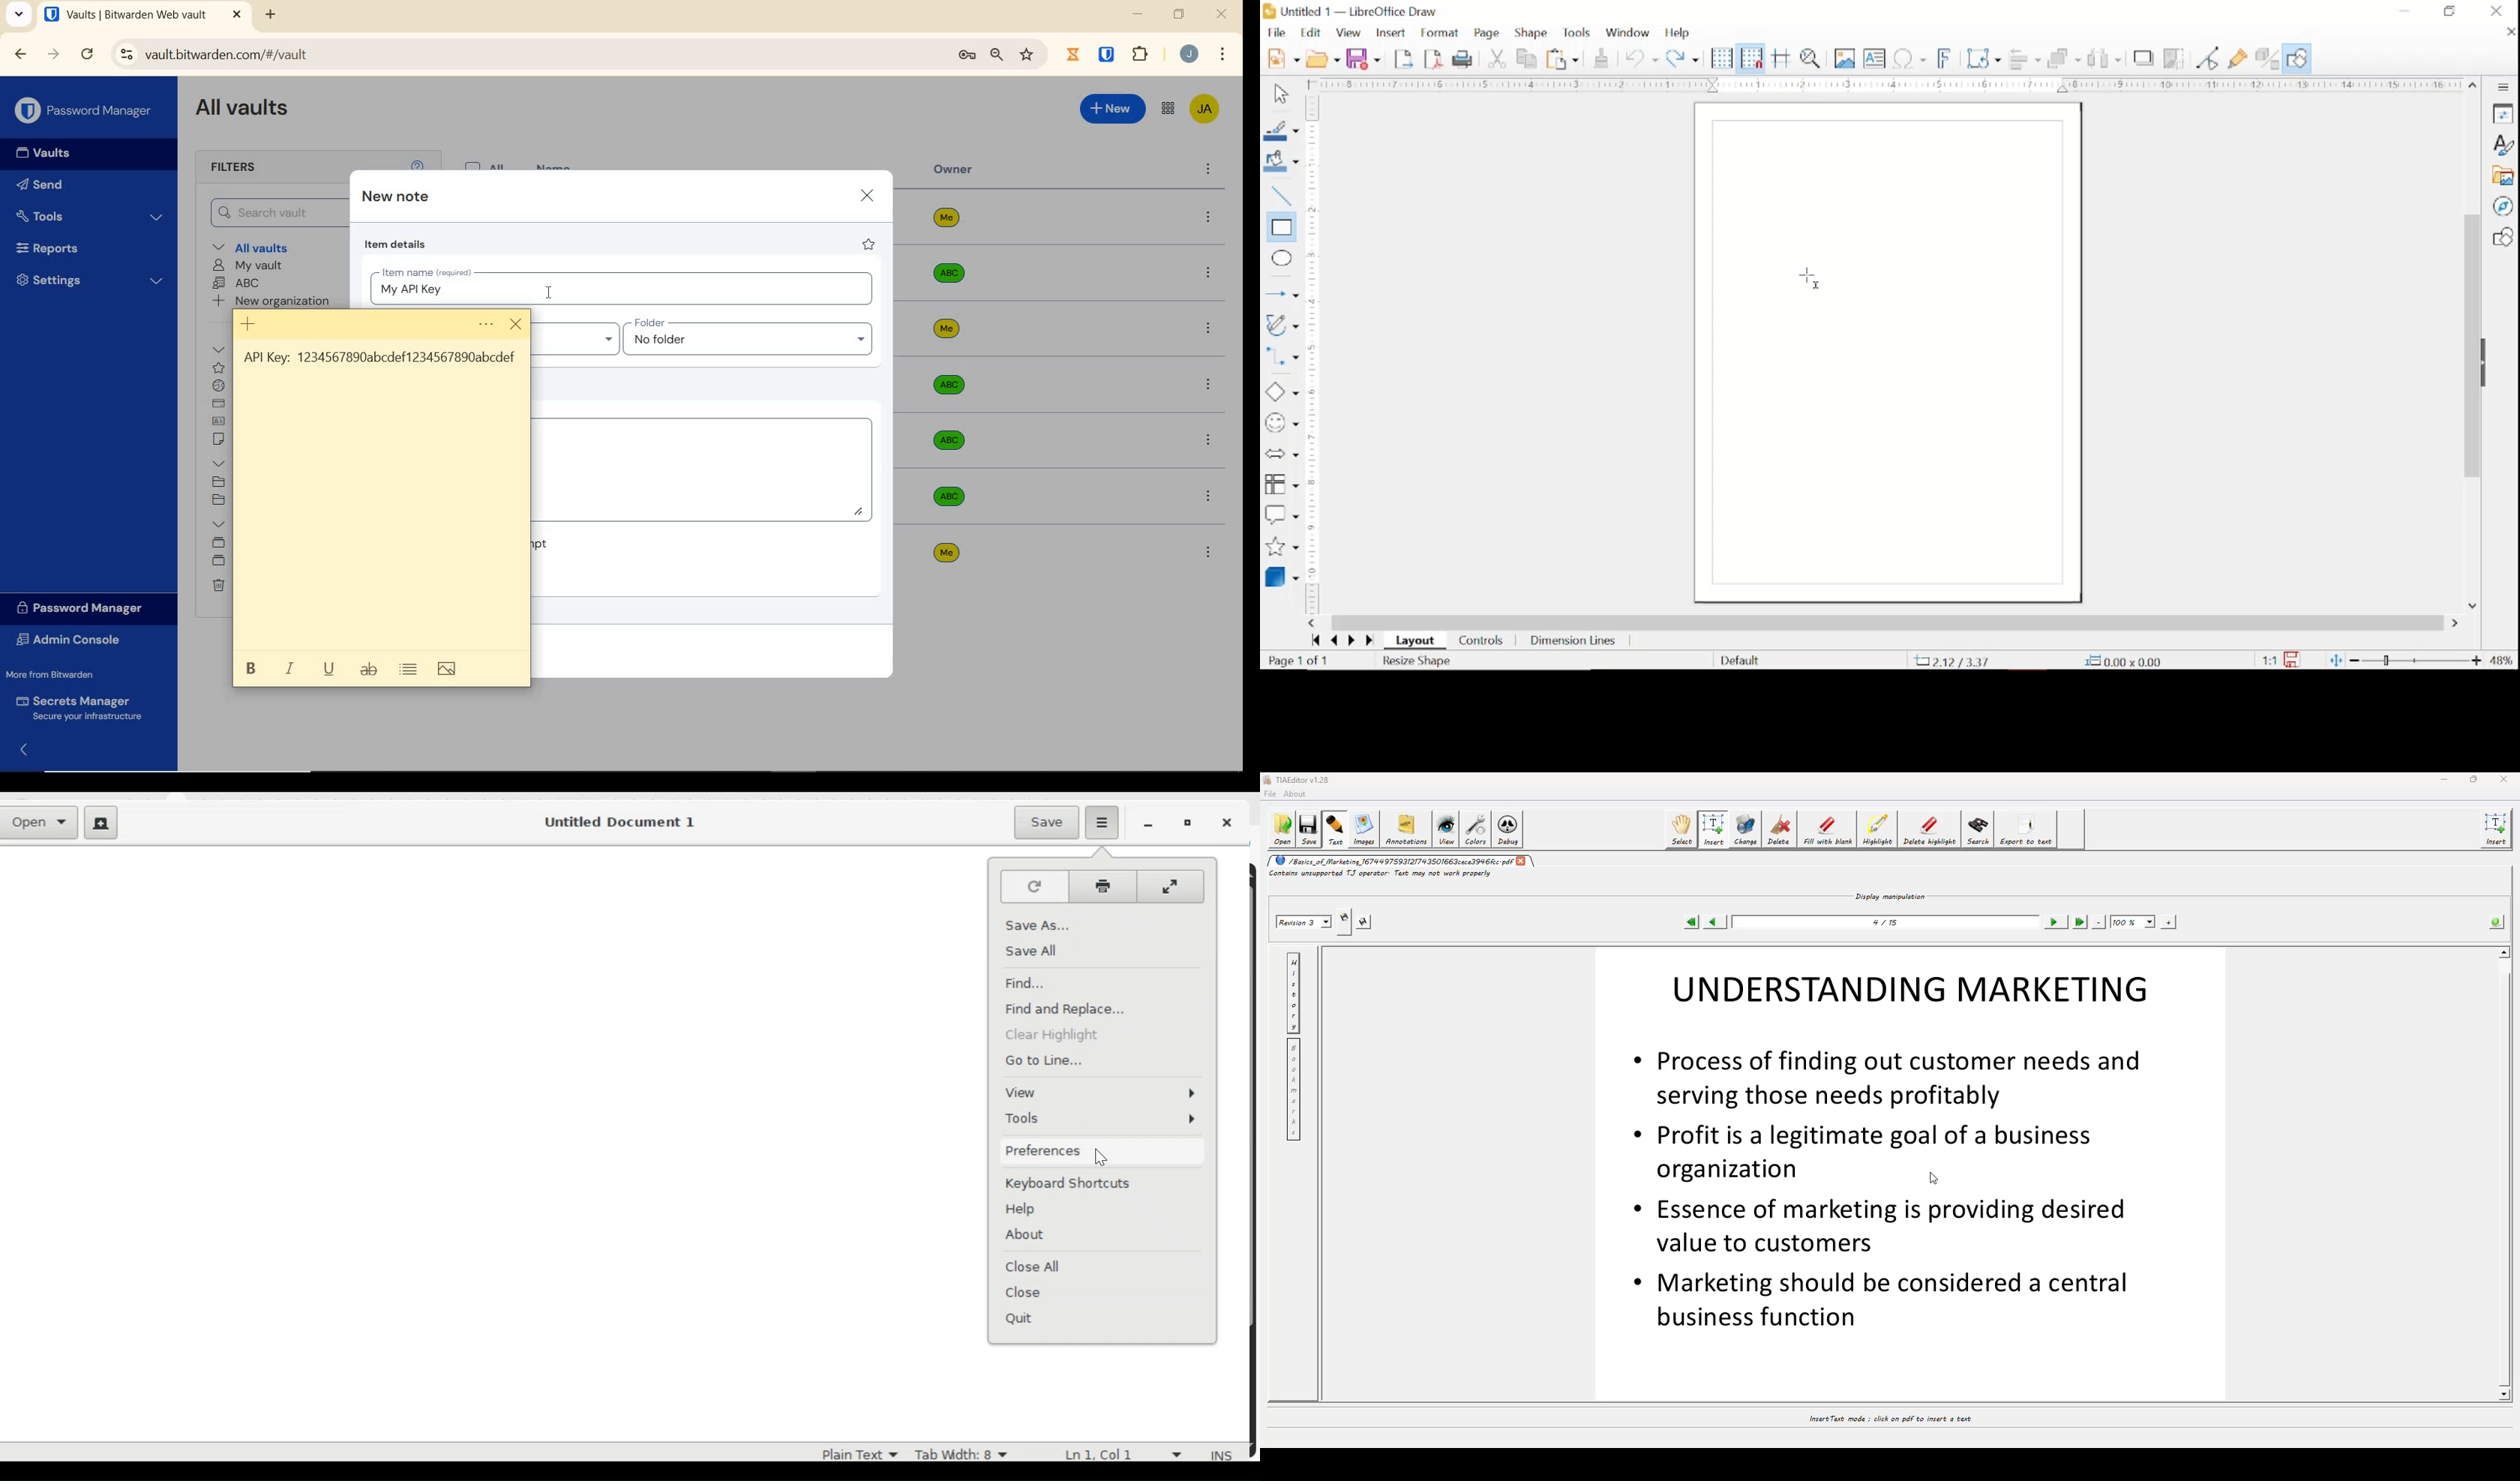 This screenshot has height=1484, width=2520. I want to click on scroll right arrow, so click(2458, 624).